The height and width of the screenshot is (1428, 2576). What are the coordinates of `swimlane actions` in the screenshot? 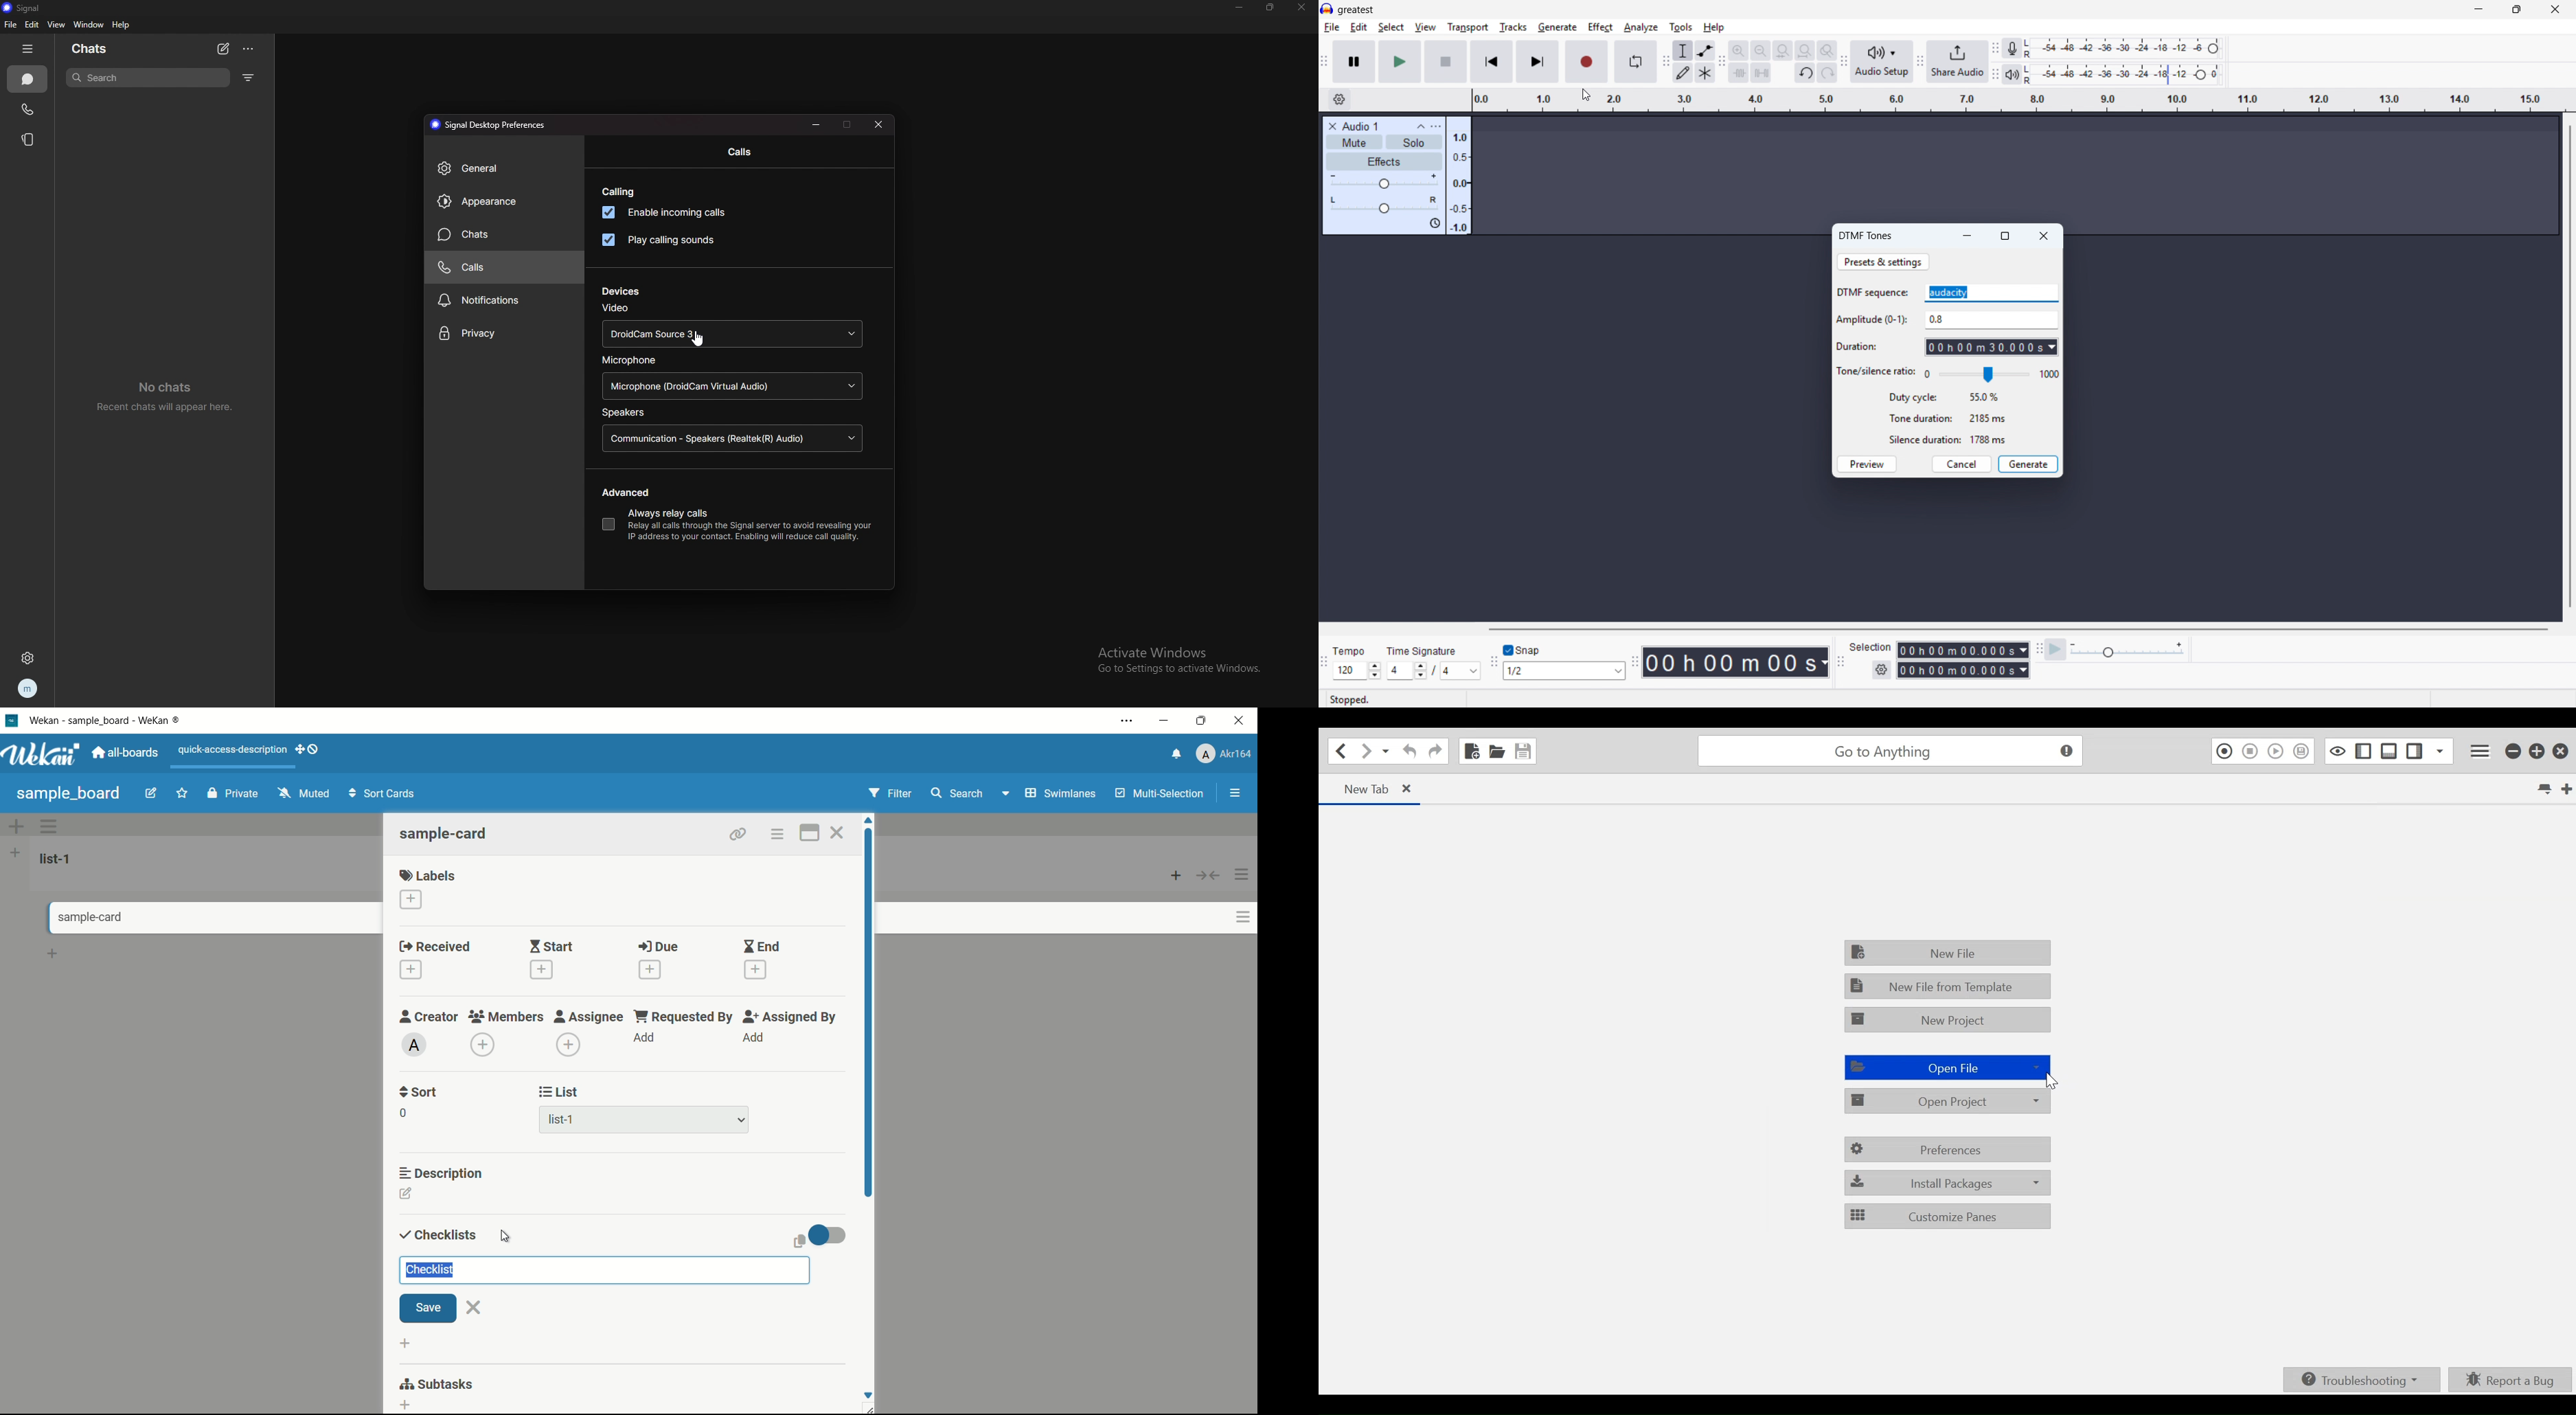 It's located at (50, 826).